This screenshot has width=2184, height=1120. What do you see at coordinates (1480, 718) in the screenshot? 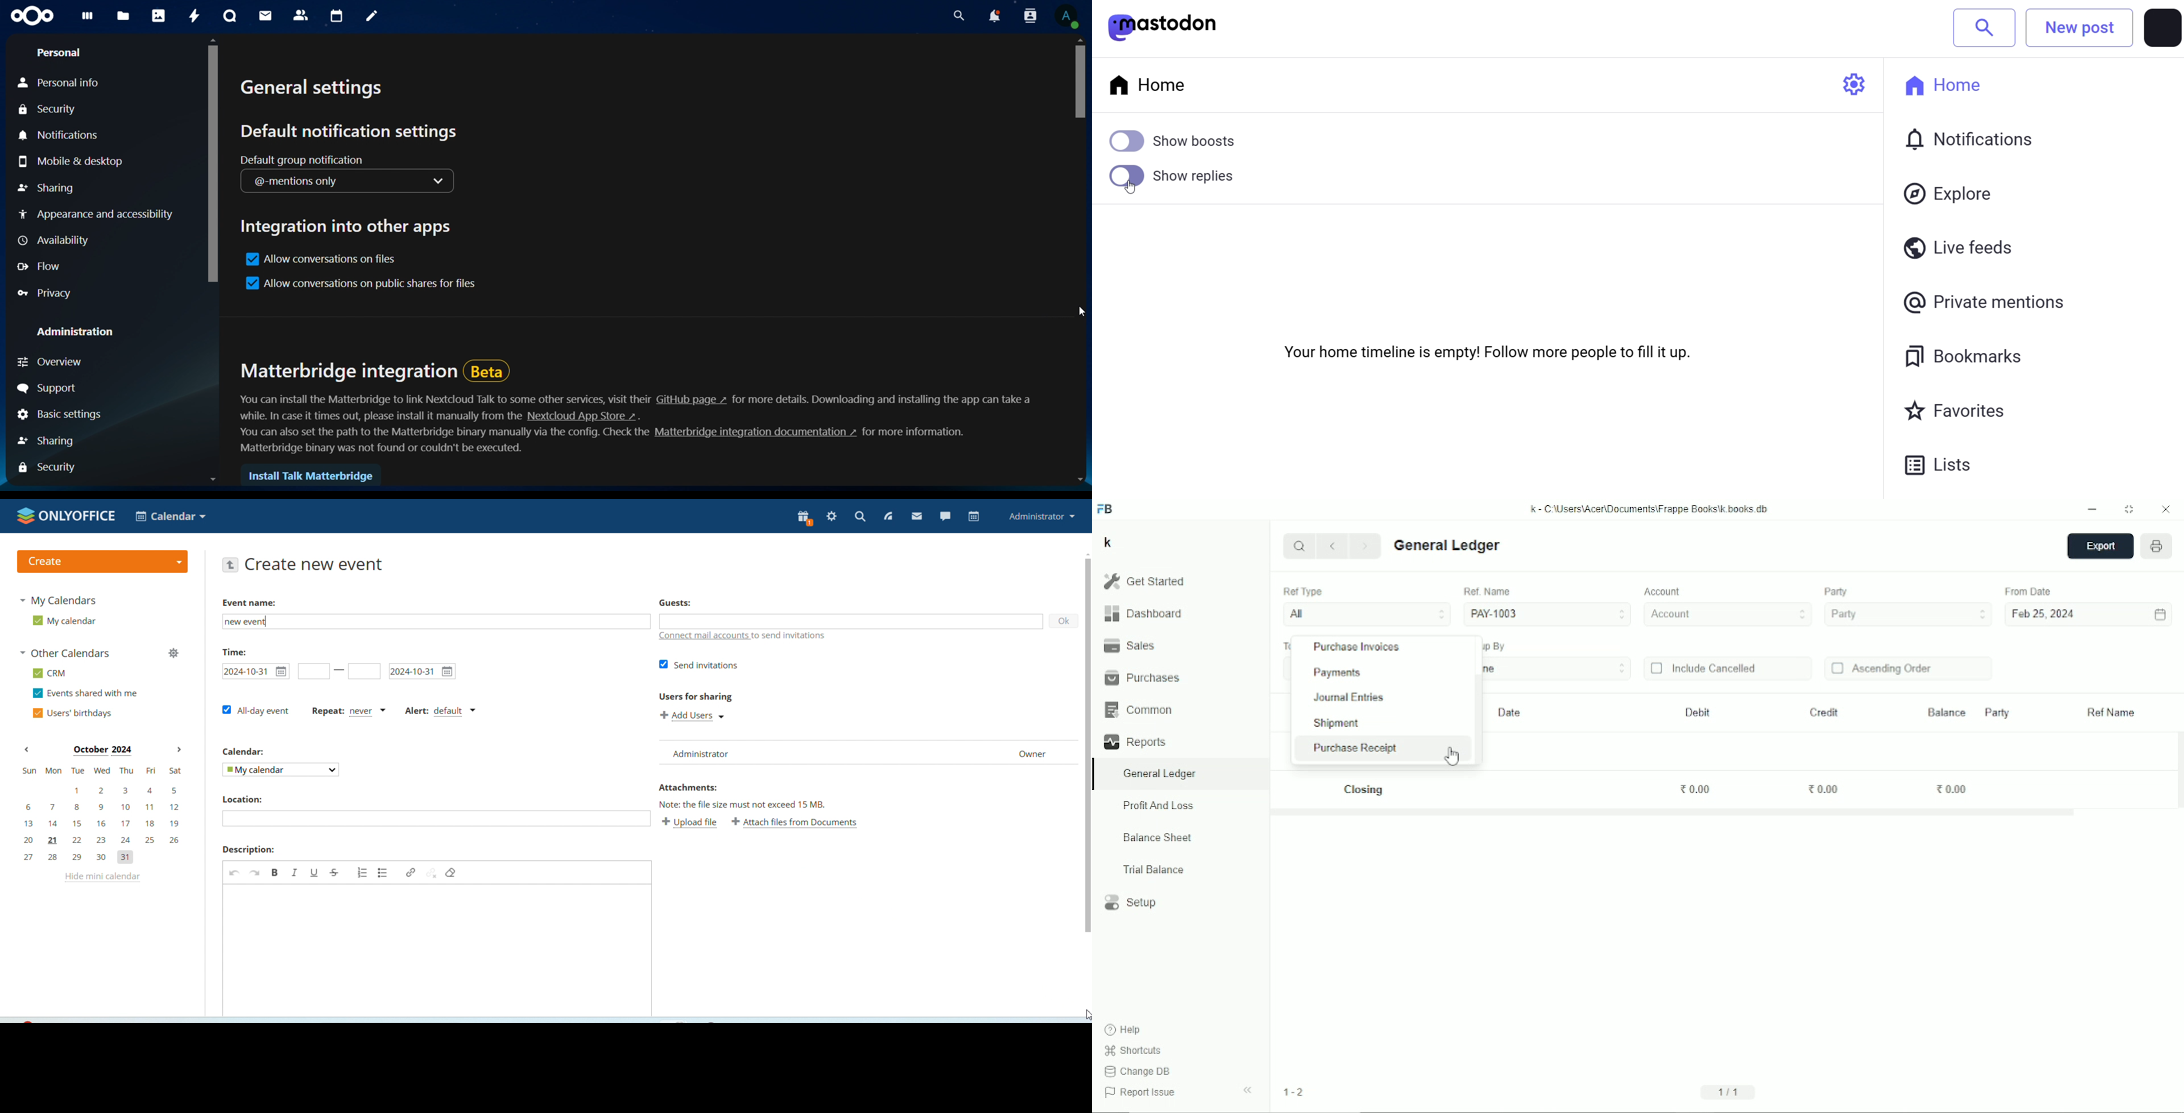
I see `Vertical scrollbar` at bounding box center [1480, 718].